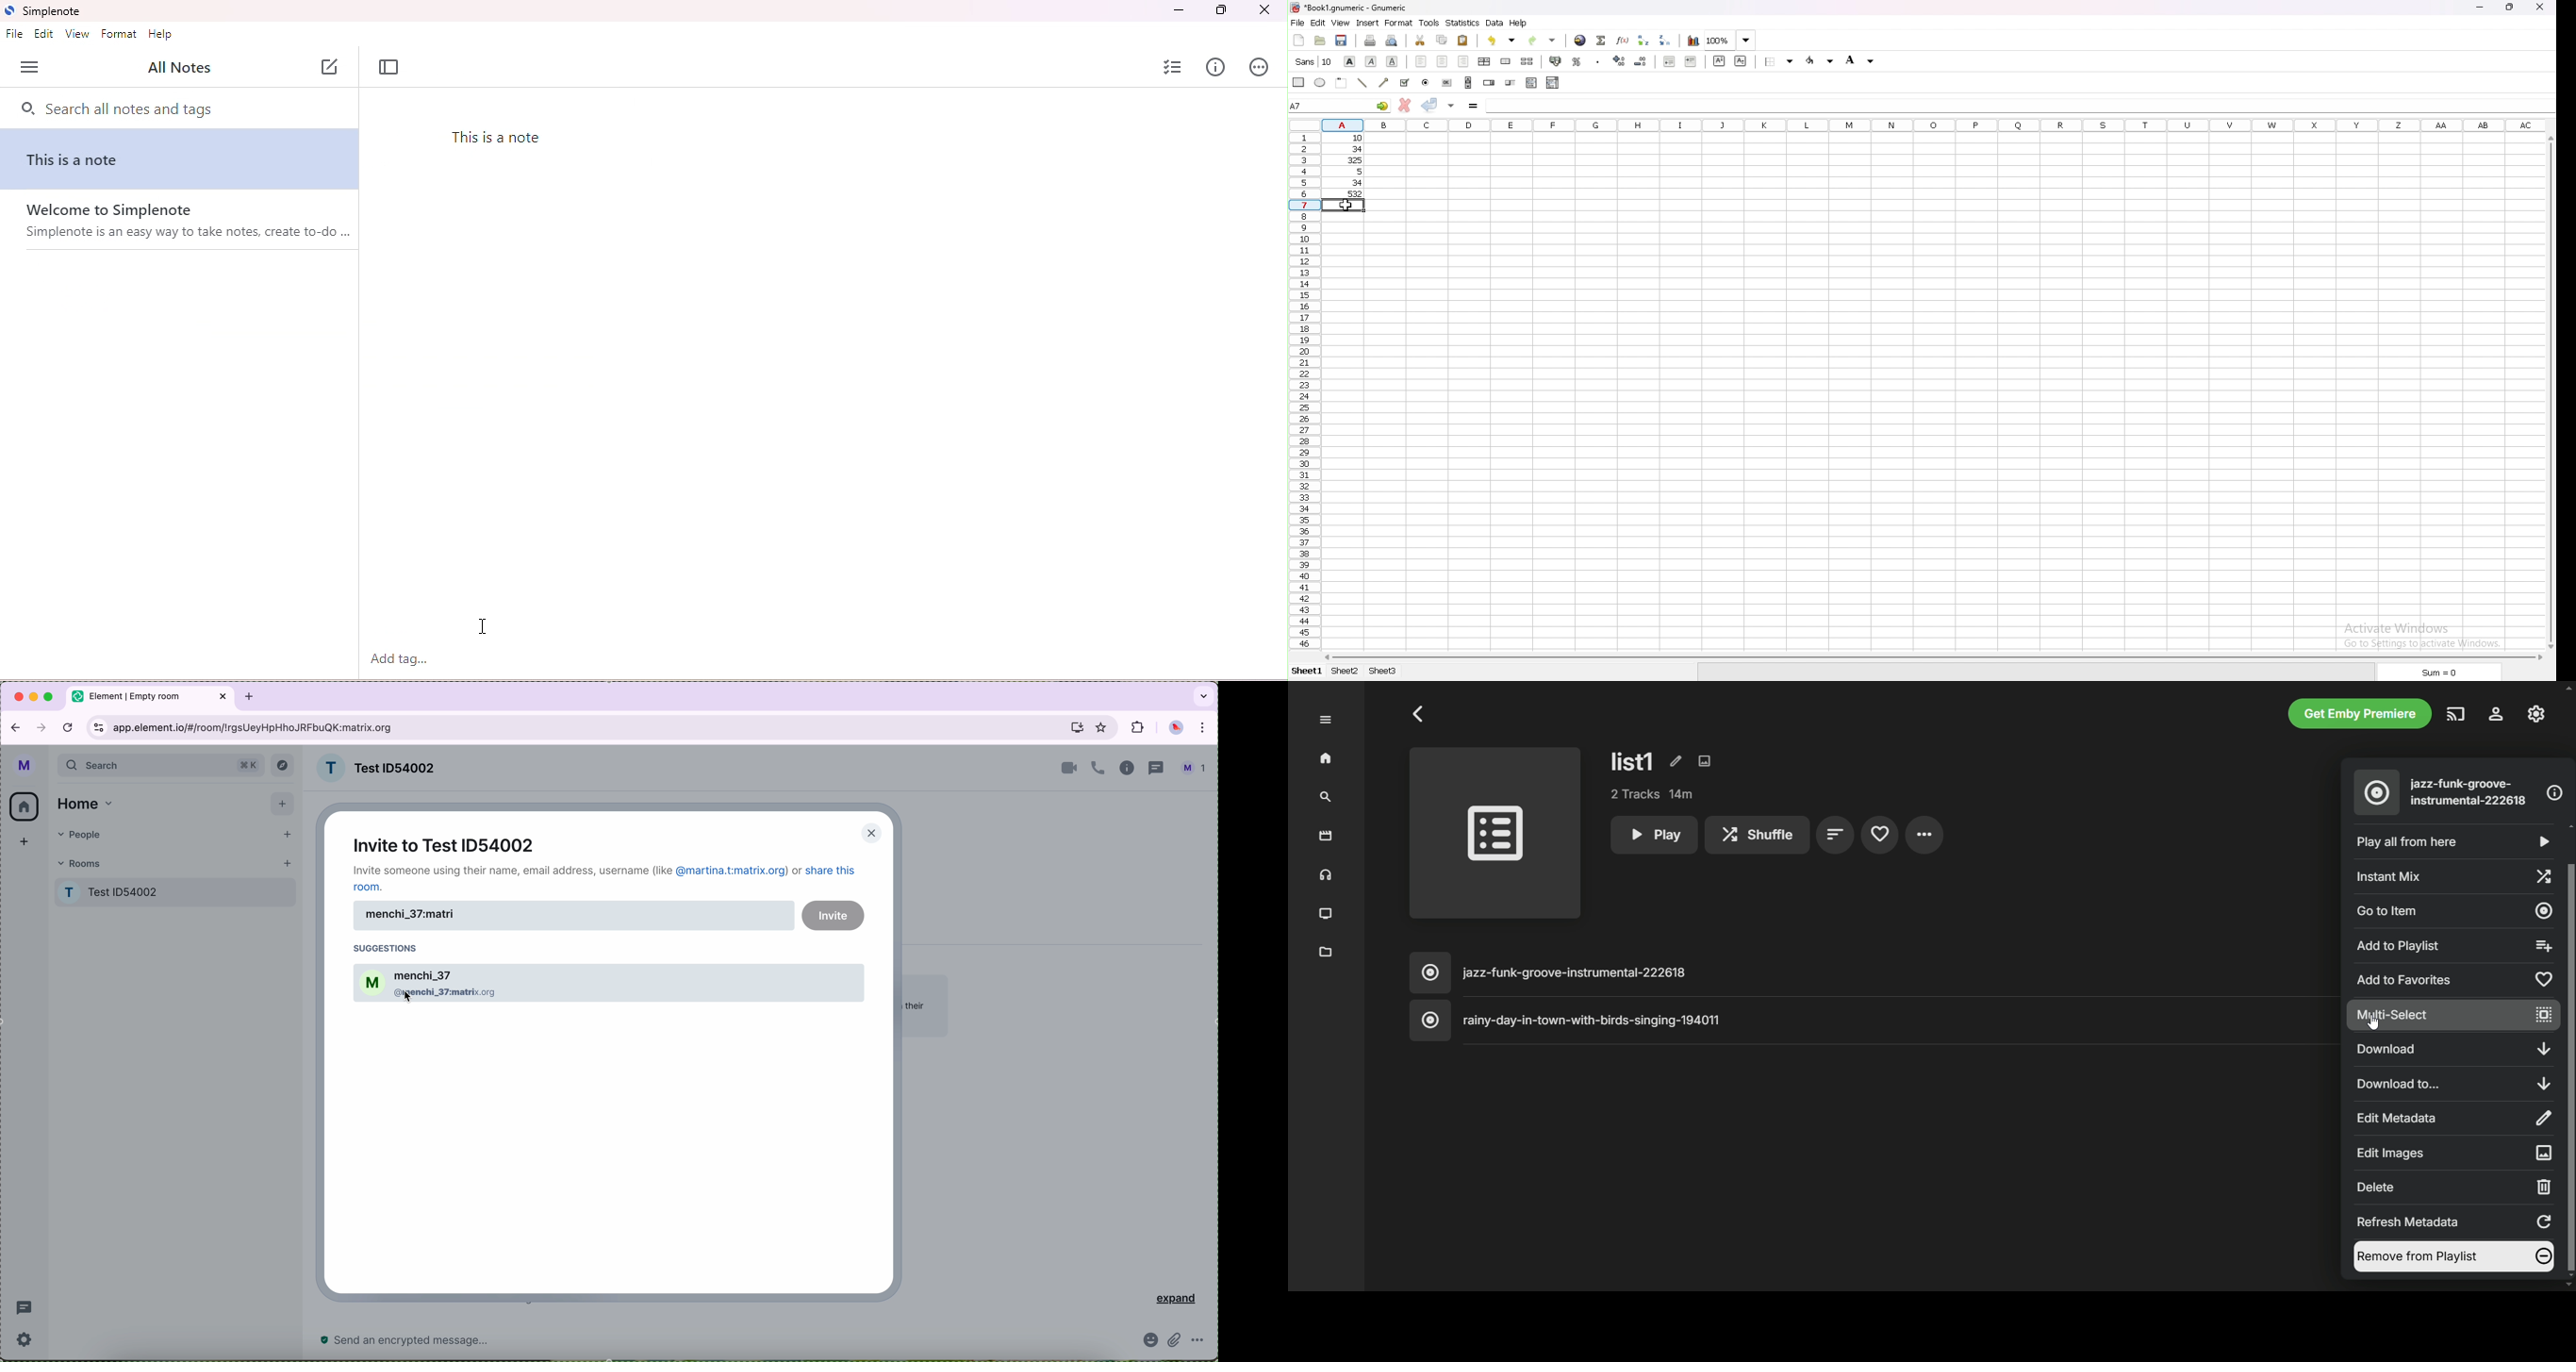 This screenshot has width=2576, height=1372. I want to click on border, so click(1779, 61).